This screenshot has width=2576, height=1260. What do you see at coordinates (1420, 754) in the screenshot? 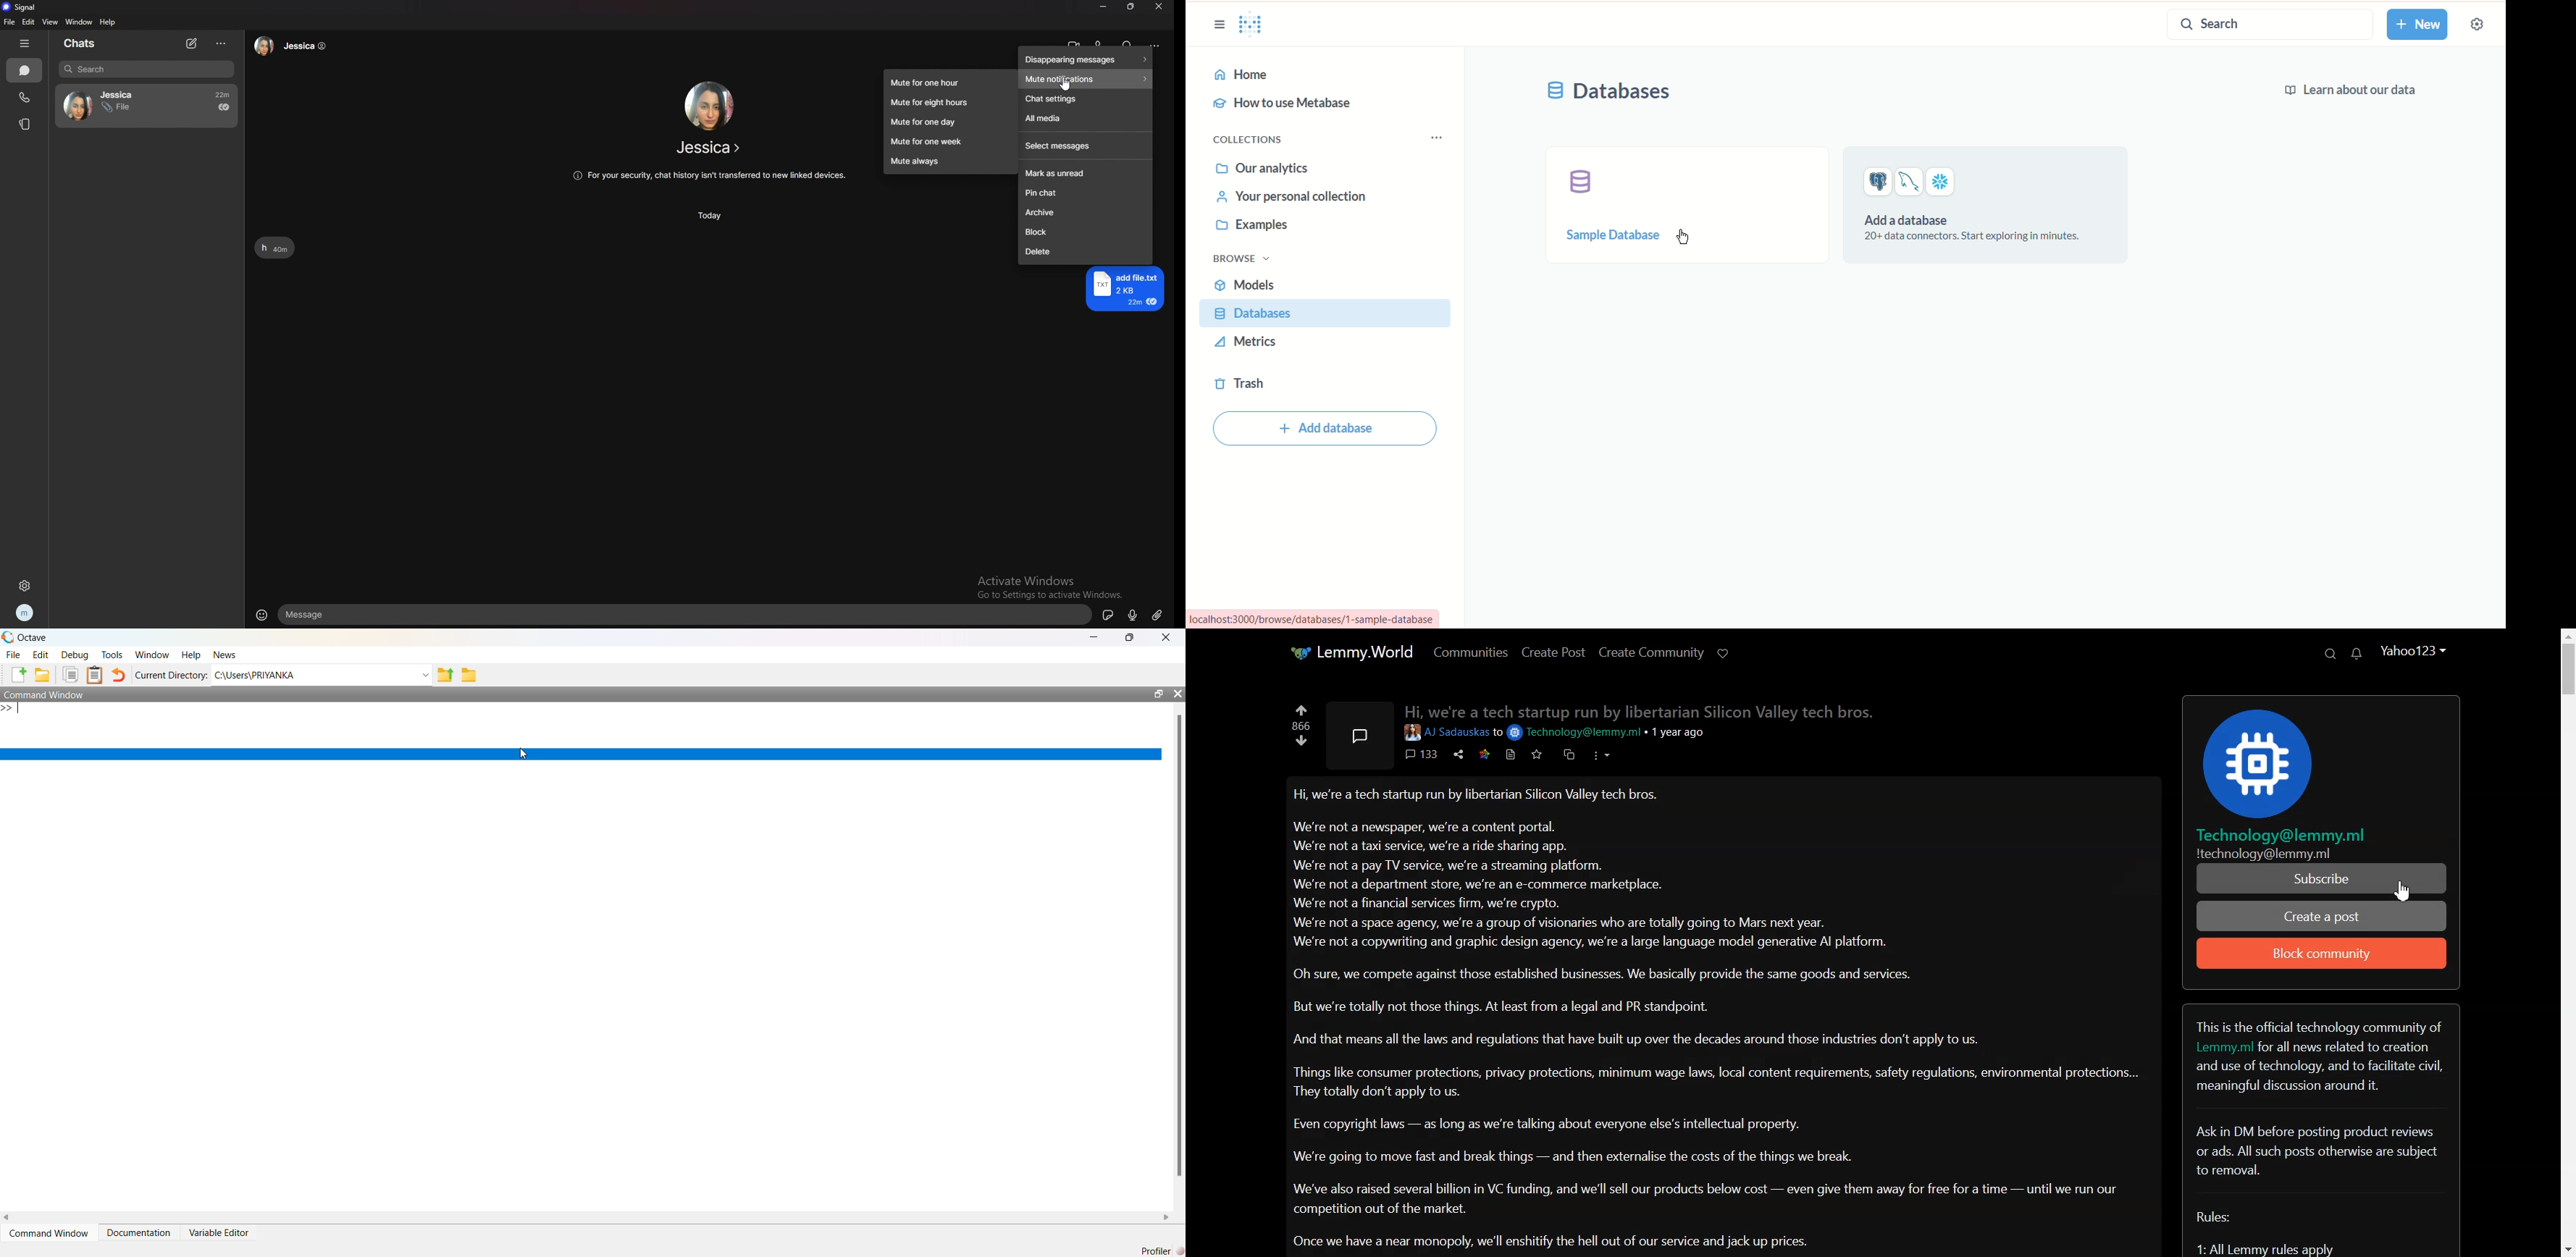
I see `comments` at bounding box center [1420, 754].